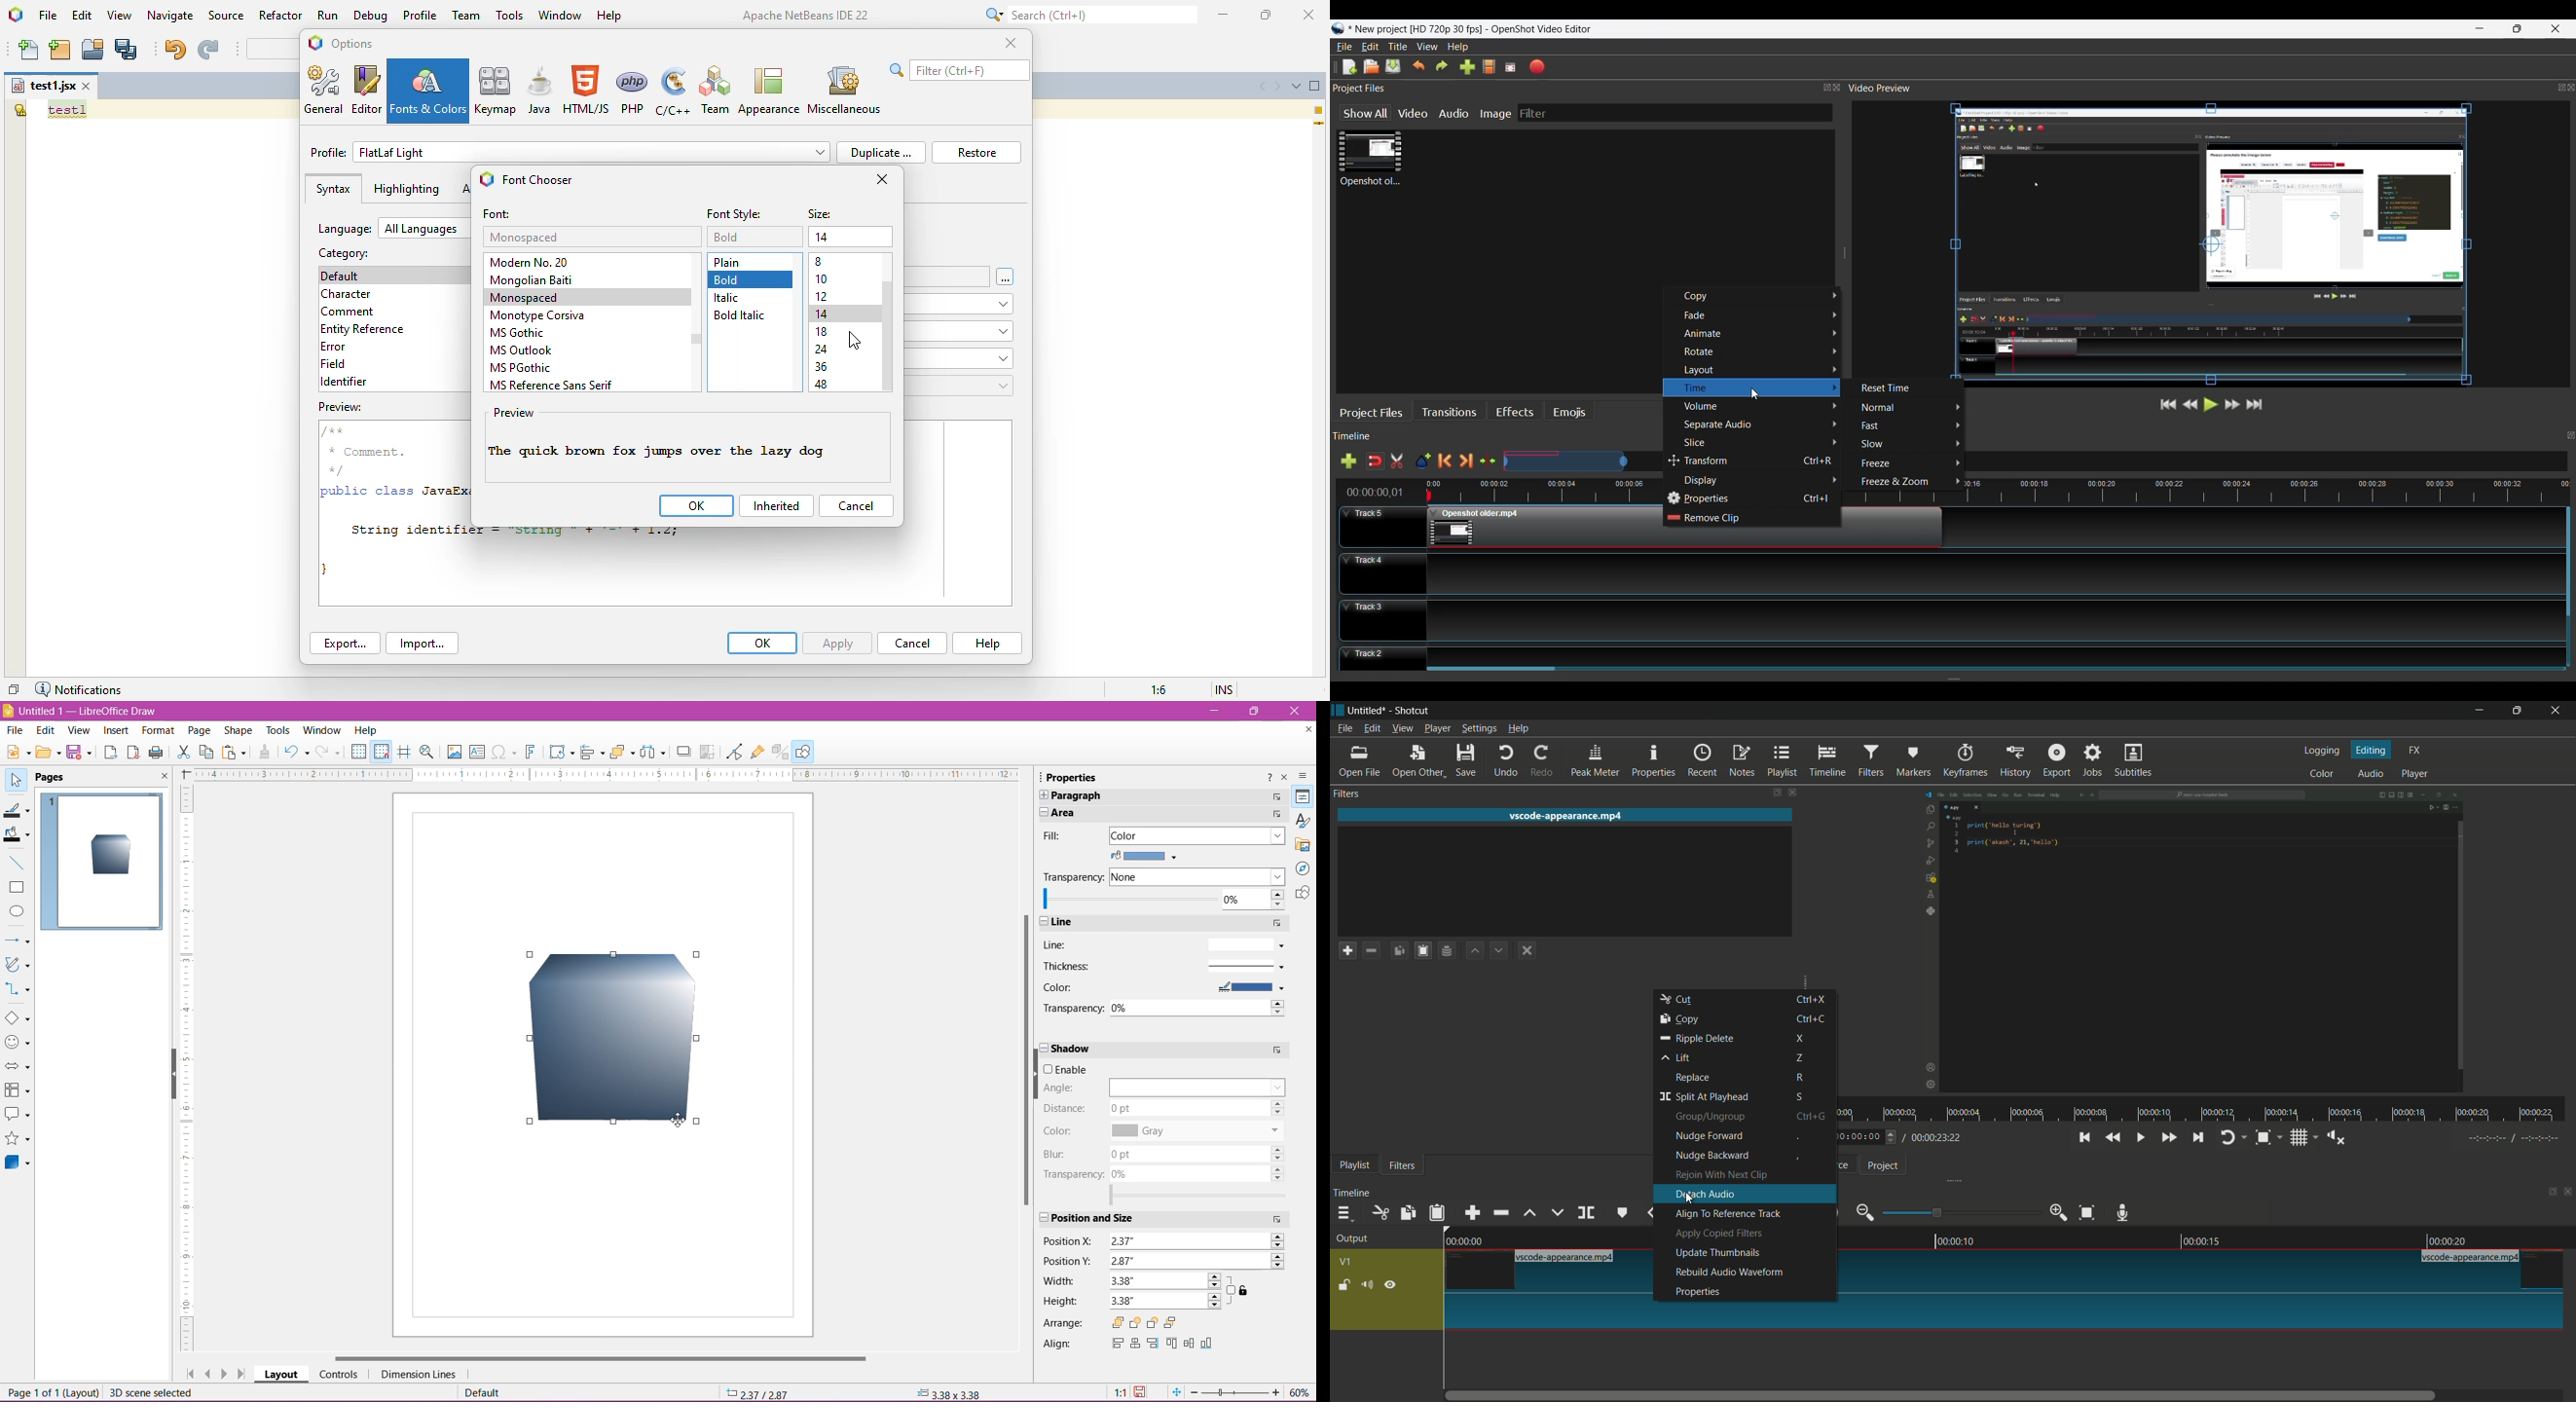  Describe the element at coordinates (602, 774) in the screenshot. I see `Ruler` at that location.